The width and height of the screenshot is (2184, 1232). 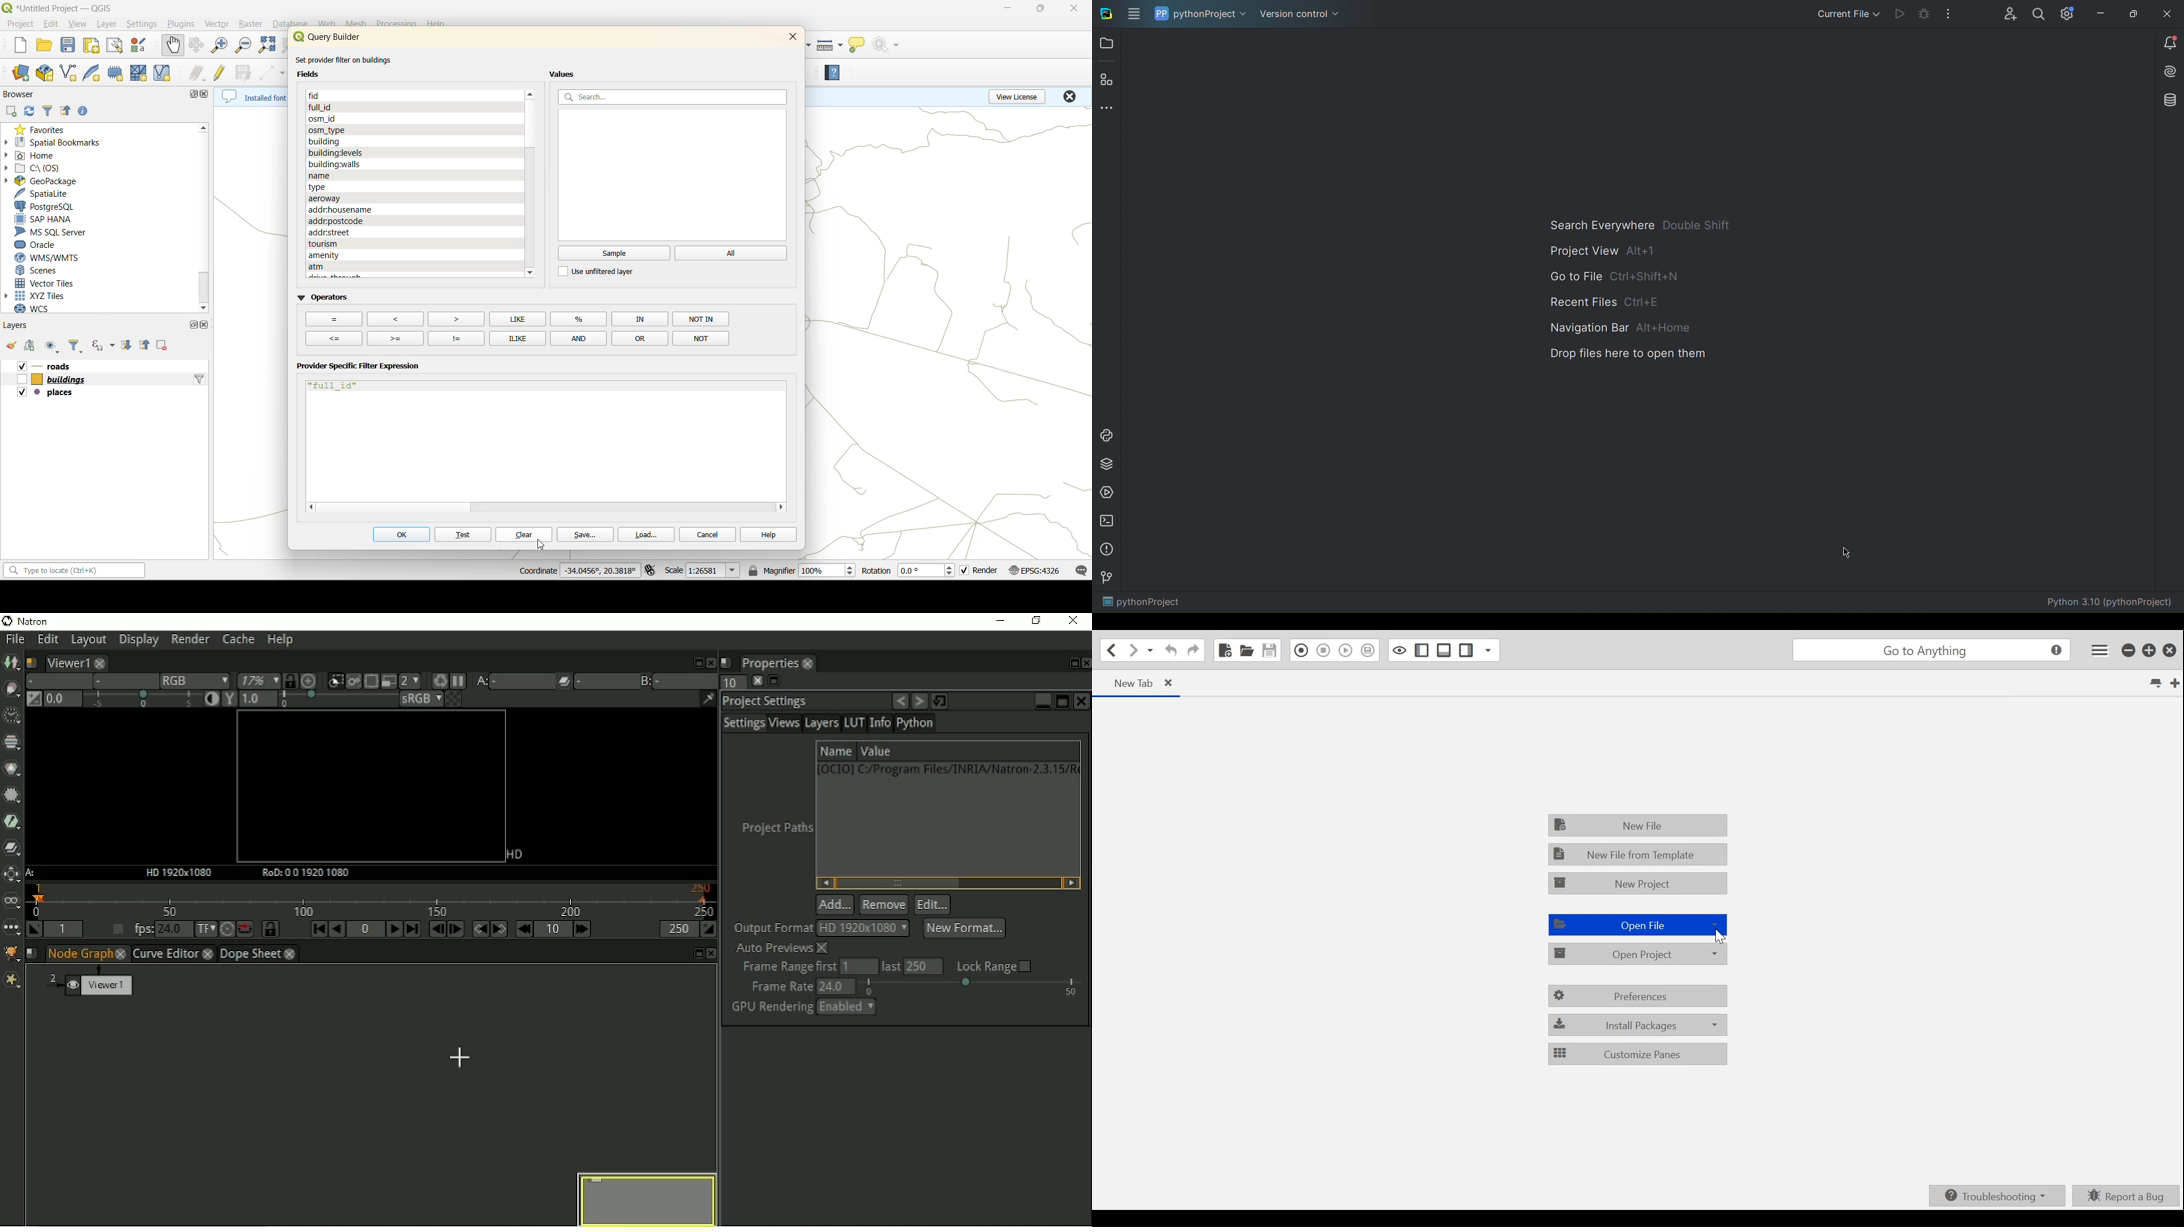 I want to click on coordinates, so click(x=575, y=570).